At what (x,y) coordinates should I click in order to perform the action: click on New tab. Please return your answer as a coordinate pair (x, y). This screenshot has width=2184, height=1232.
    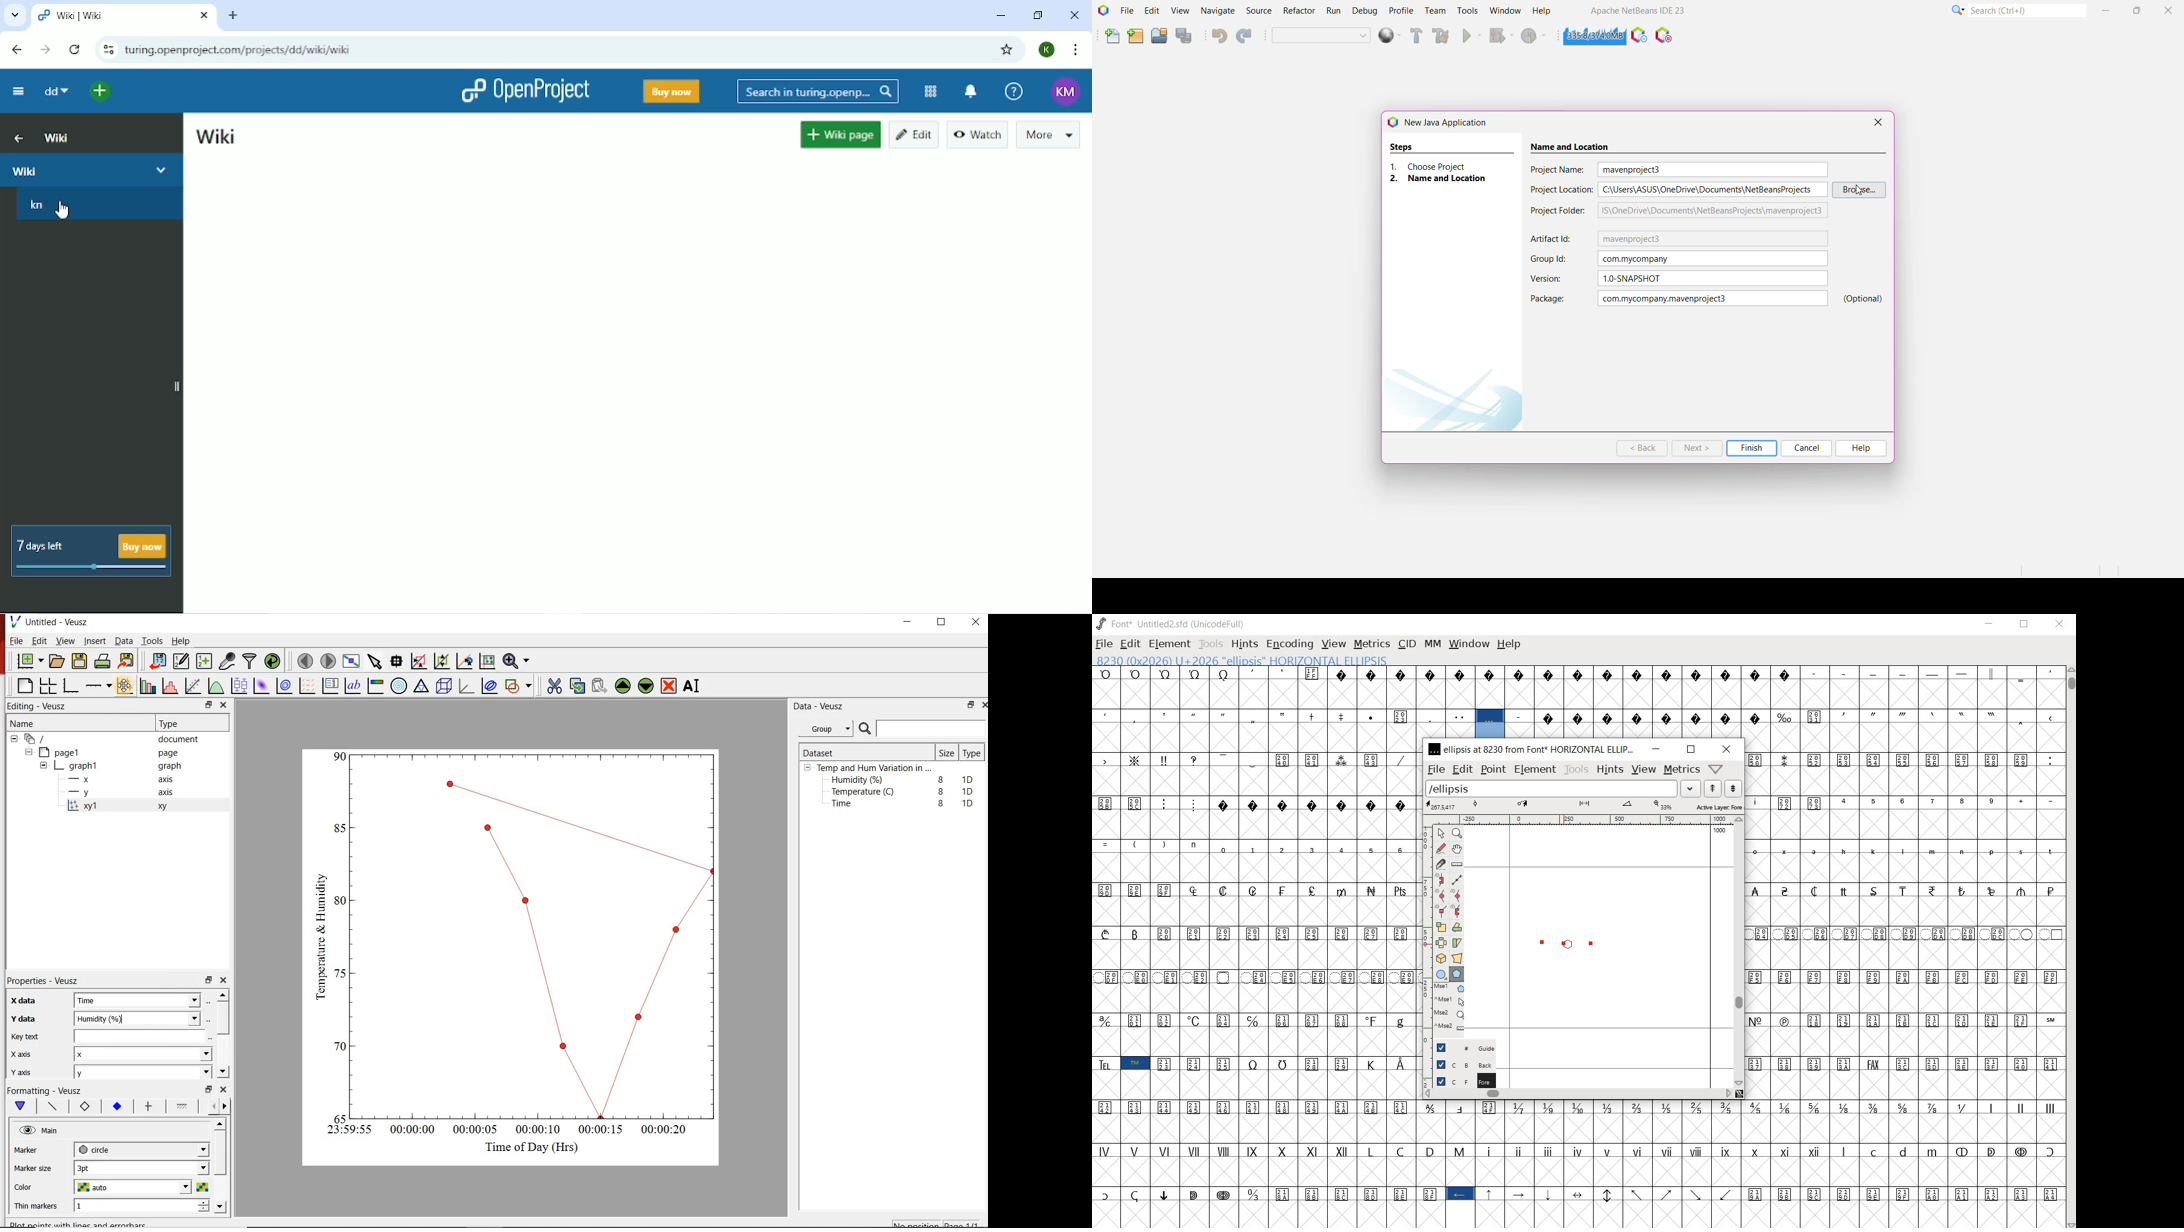
    Looking at the image, I should click on (233, 15).